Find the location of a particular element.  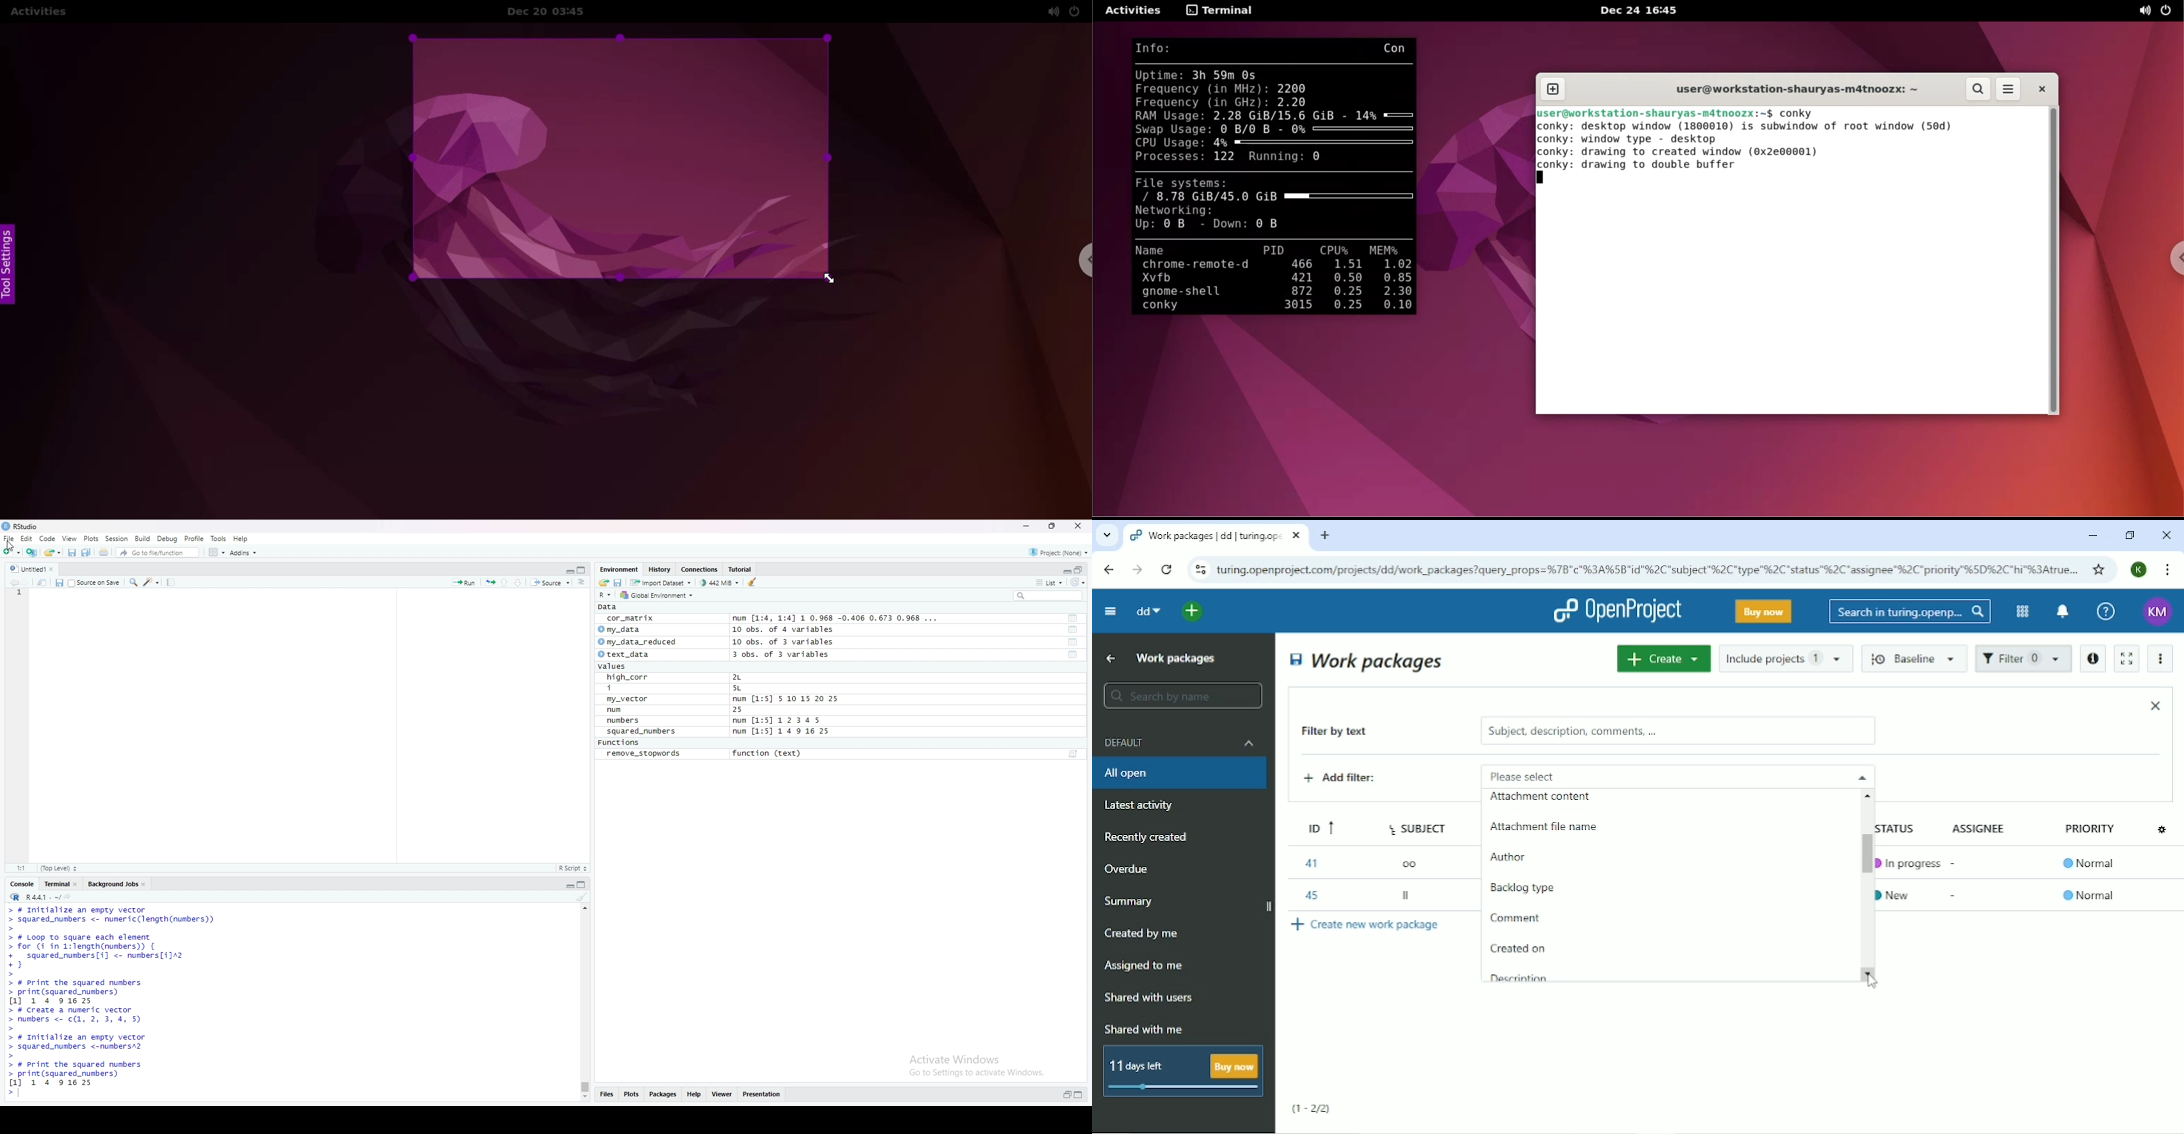

Souce or Save is located at coordinates (96, 583).